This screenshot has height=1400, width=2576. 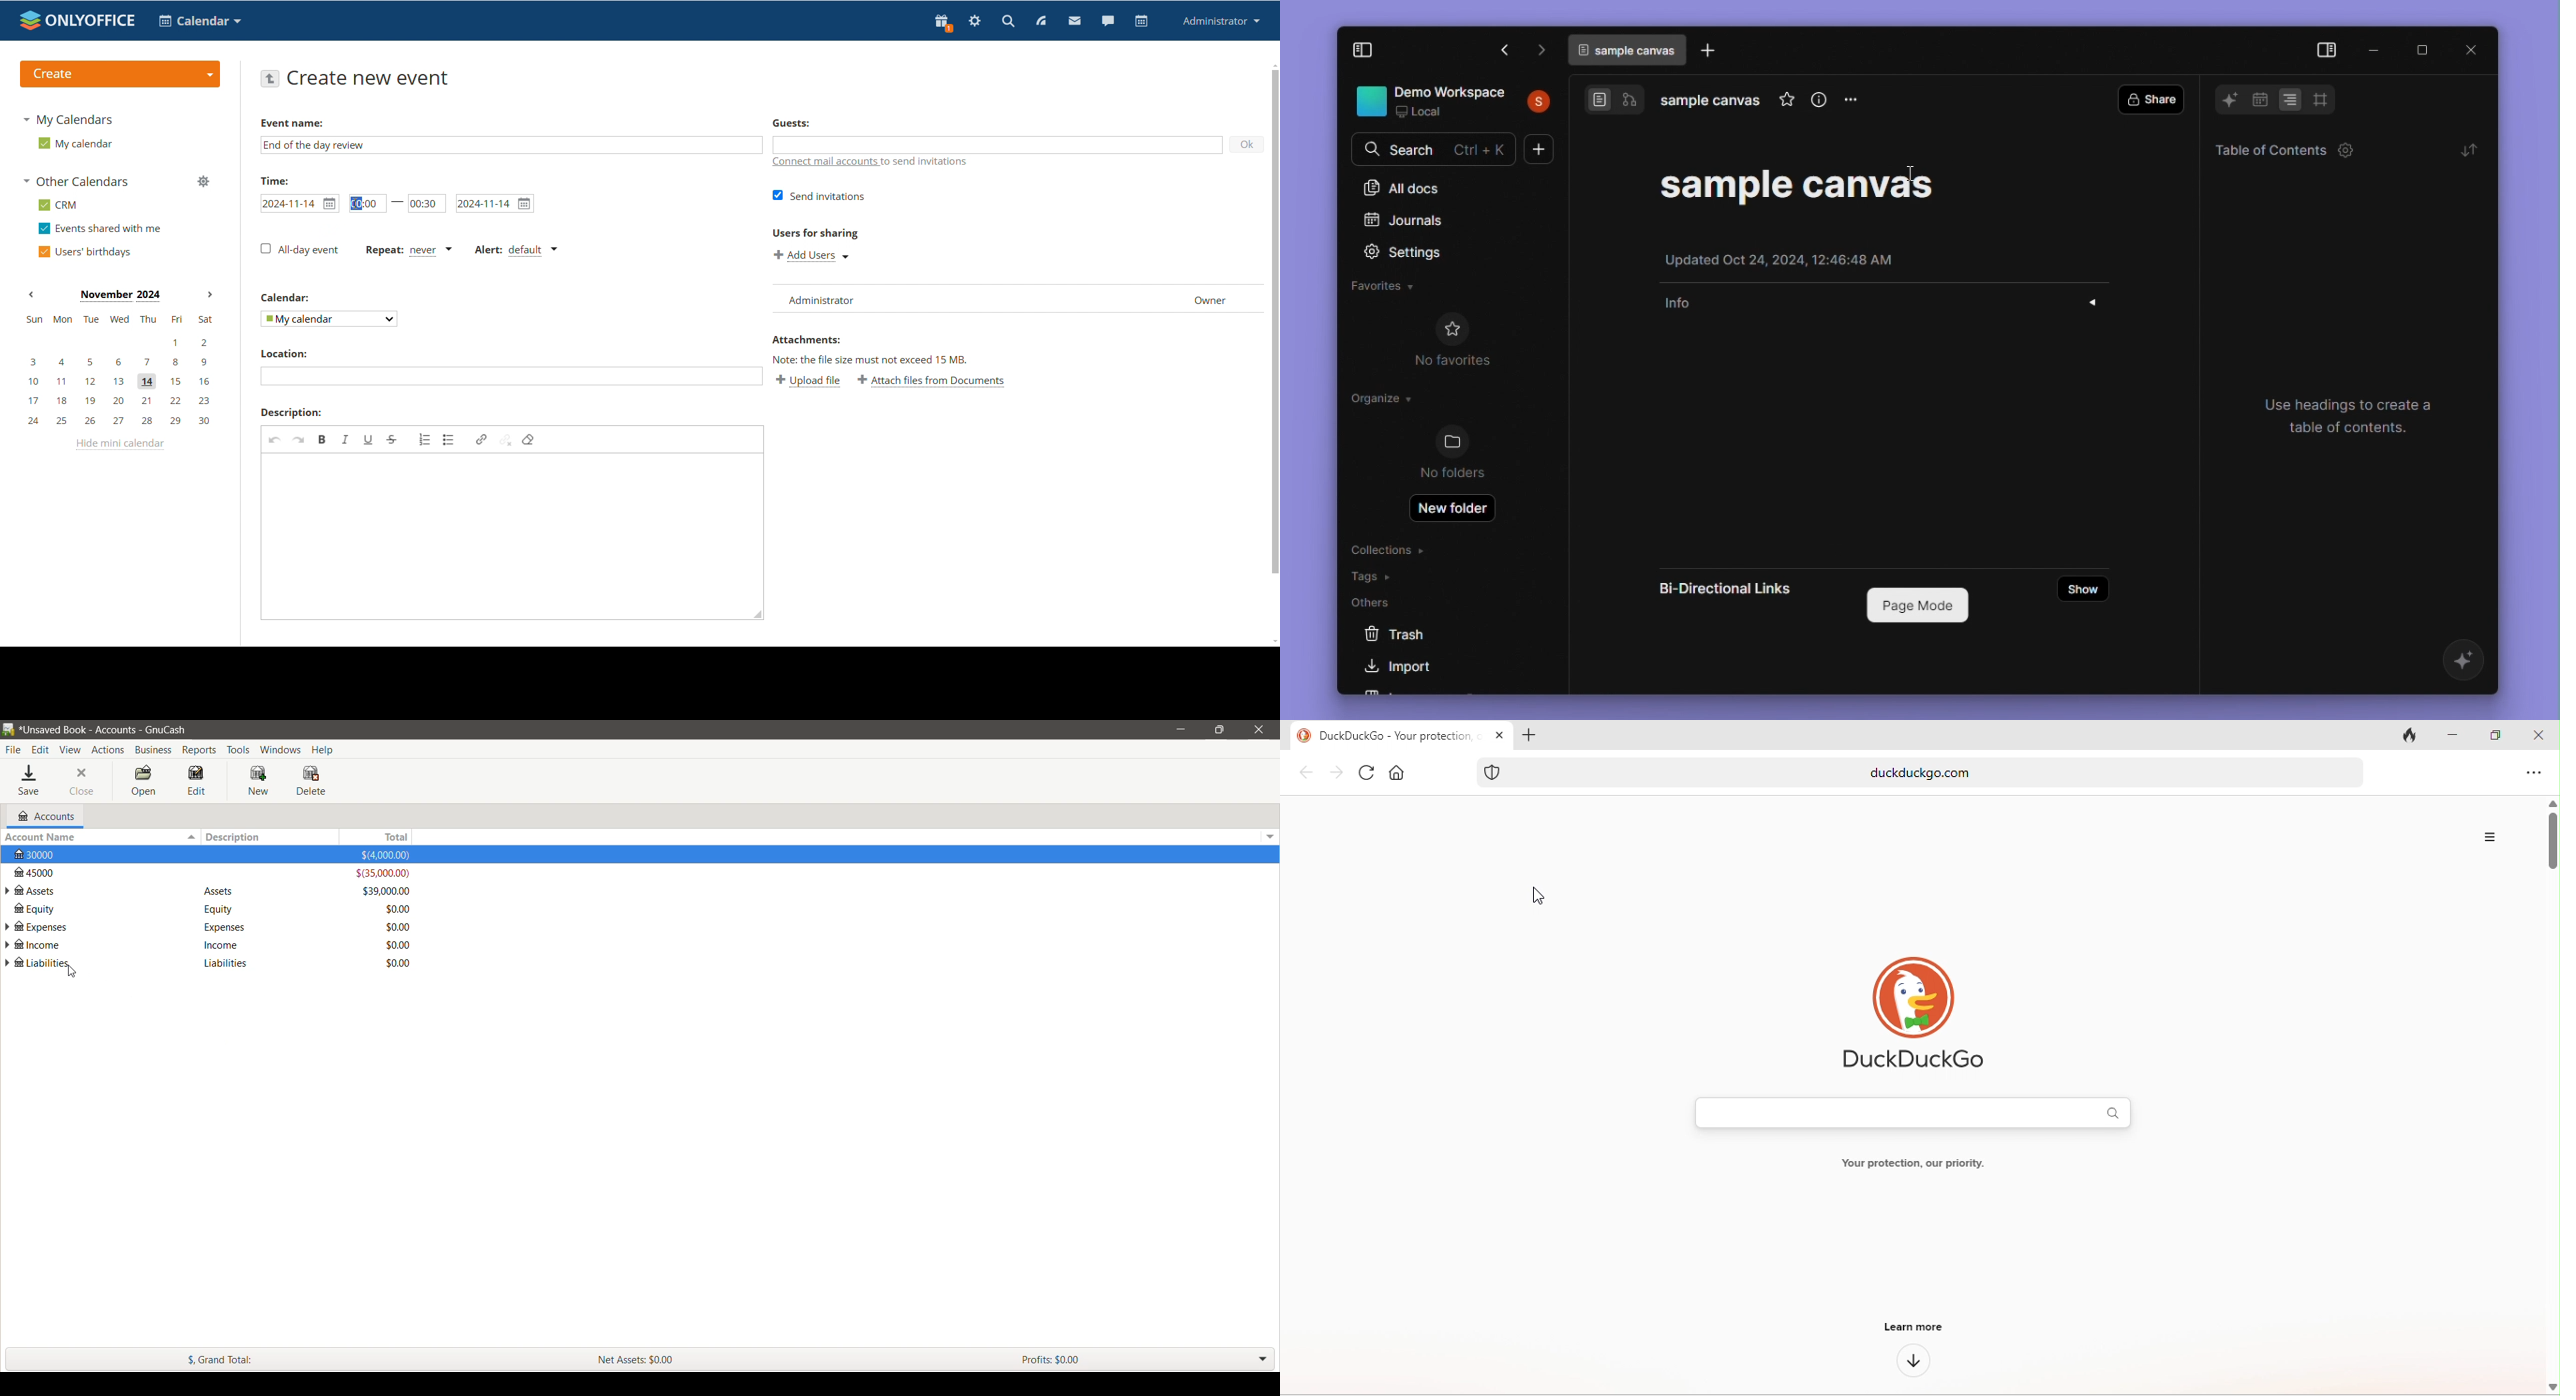 What do you see at coordinates (239, 750) in the screenshot?
I see `Tools` at bounding box center [239, 750].